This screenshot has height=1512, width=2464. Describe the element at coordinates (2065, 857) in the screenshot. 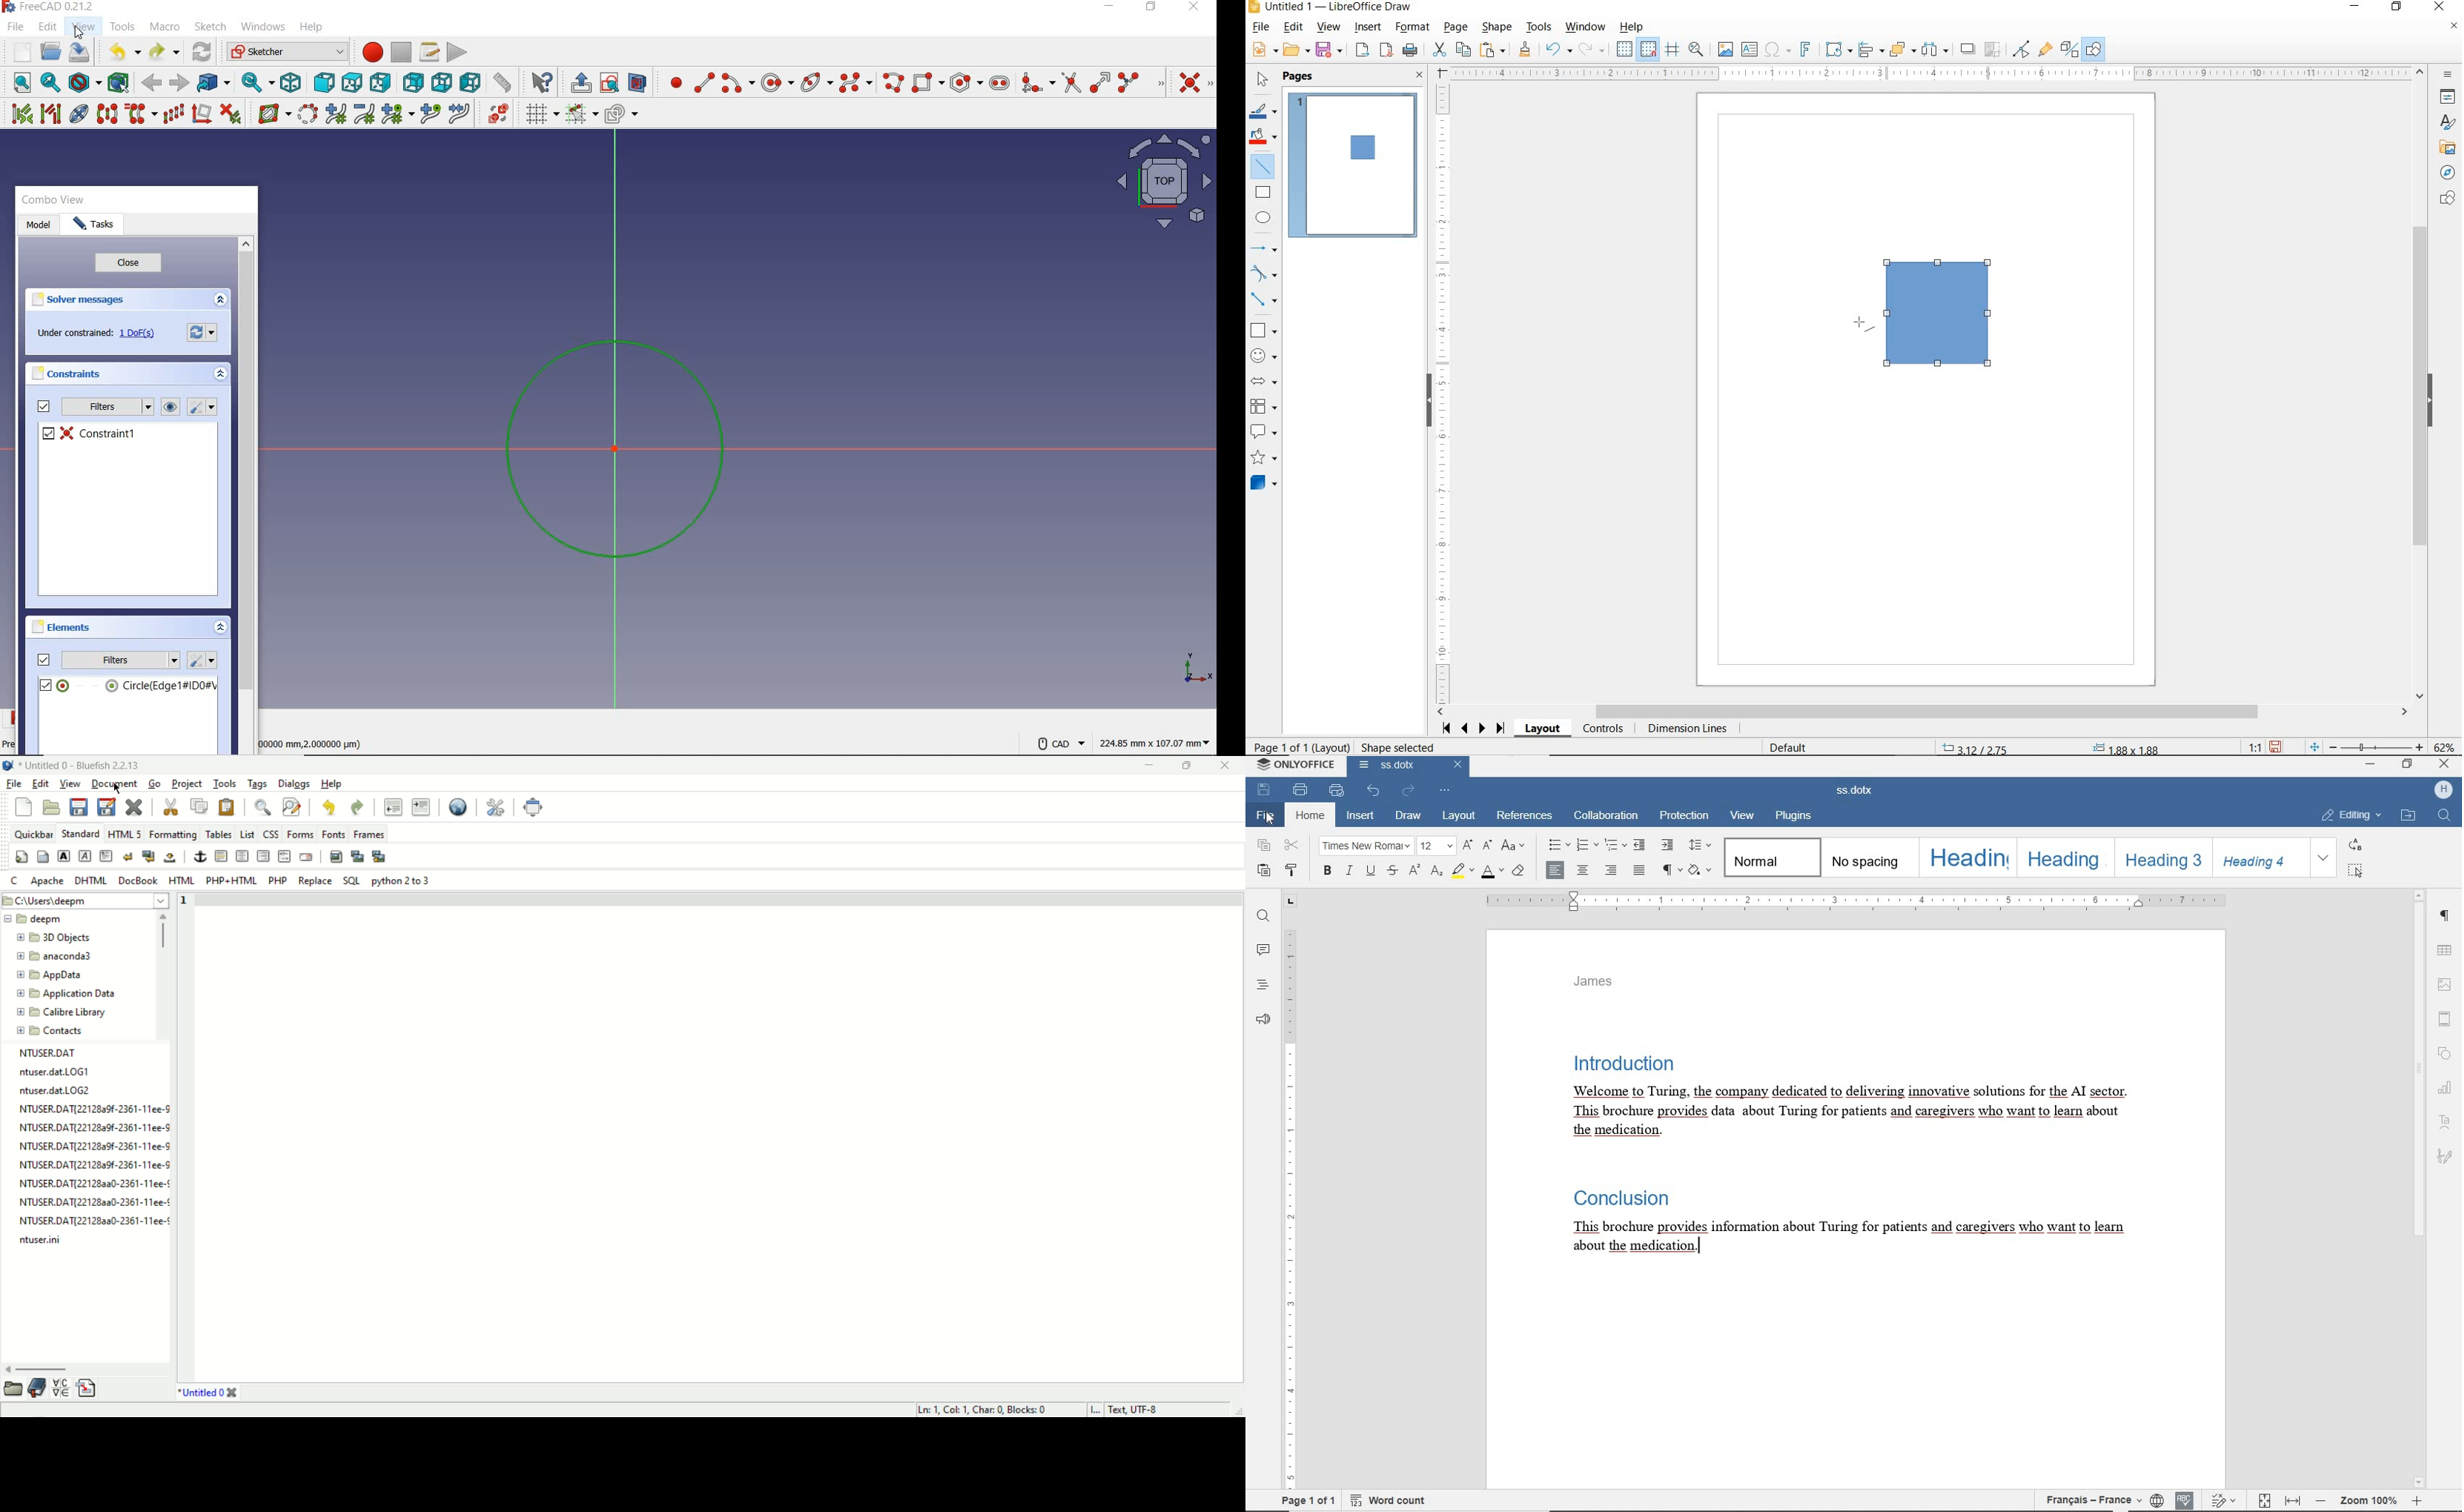

I see `HEADING 2` at that location.